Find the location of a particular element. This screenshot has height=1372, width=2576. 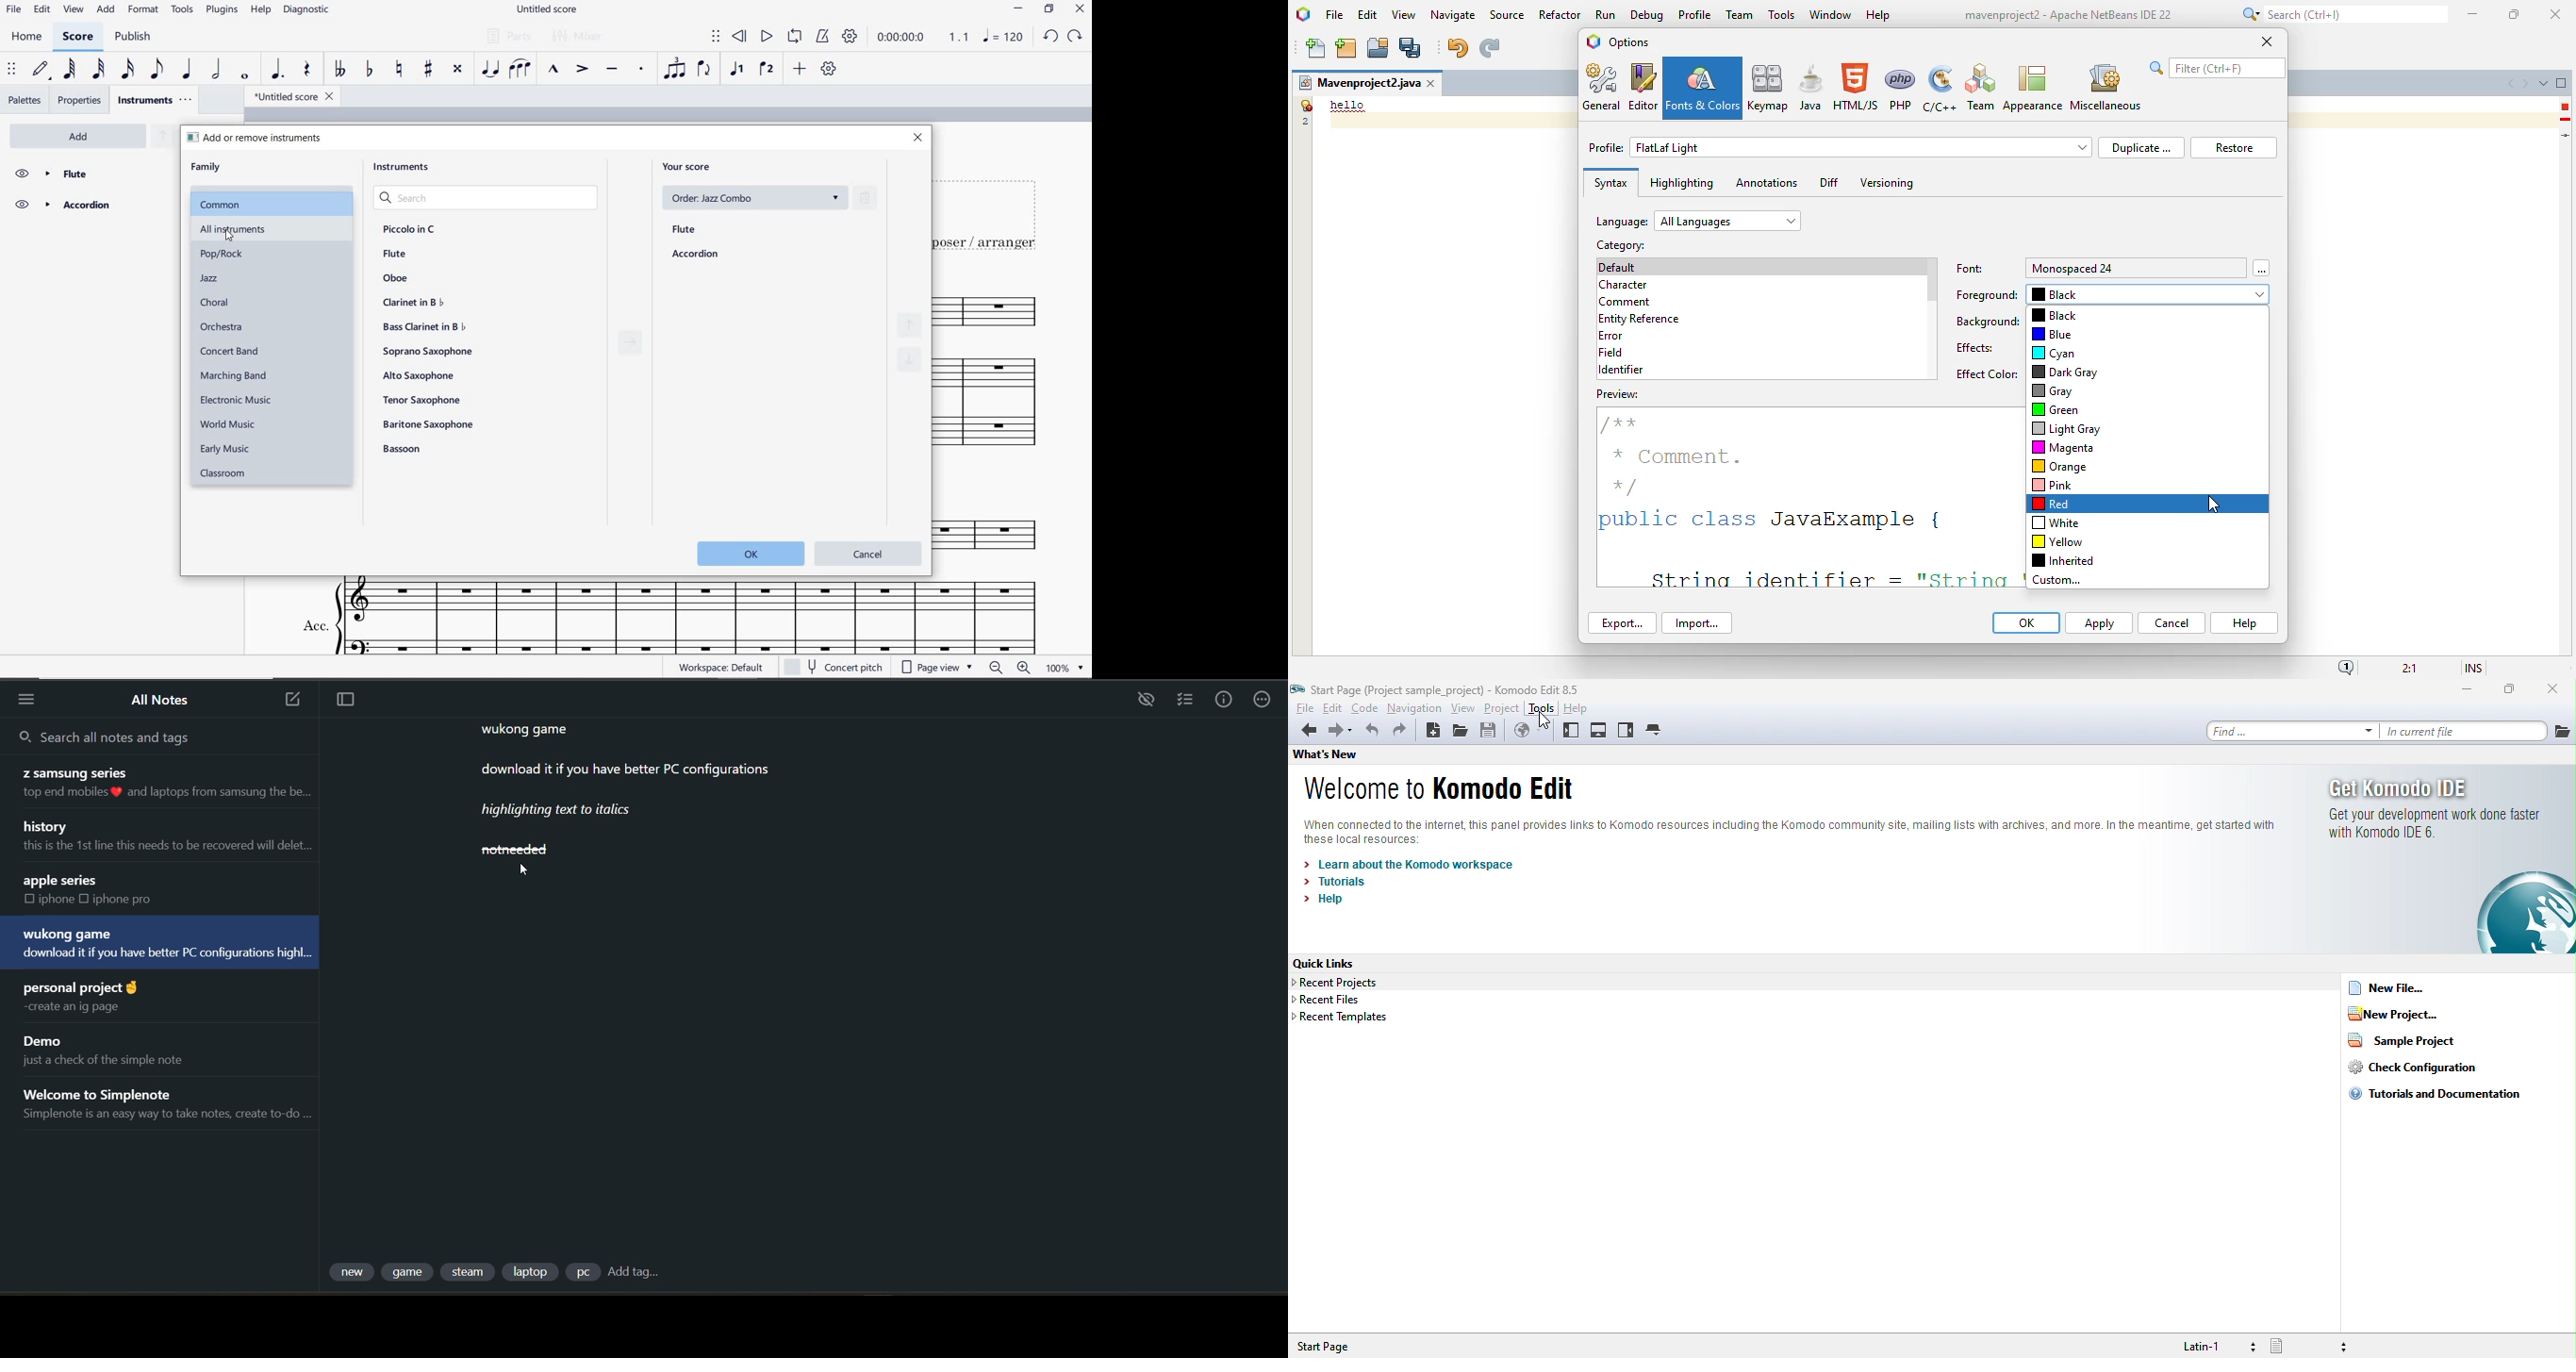

background:  is located at coordinates (1989, 322).